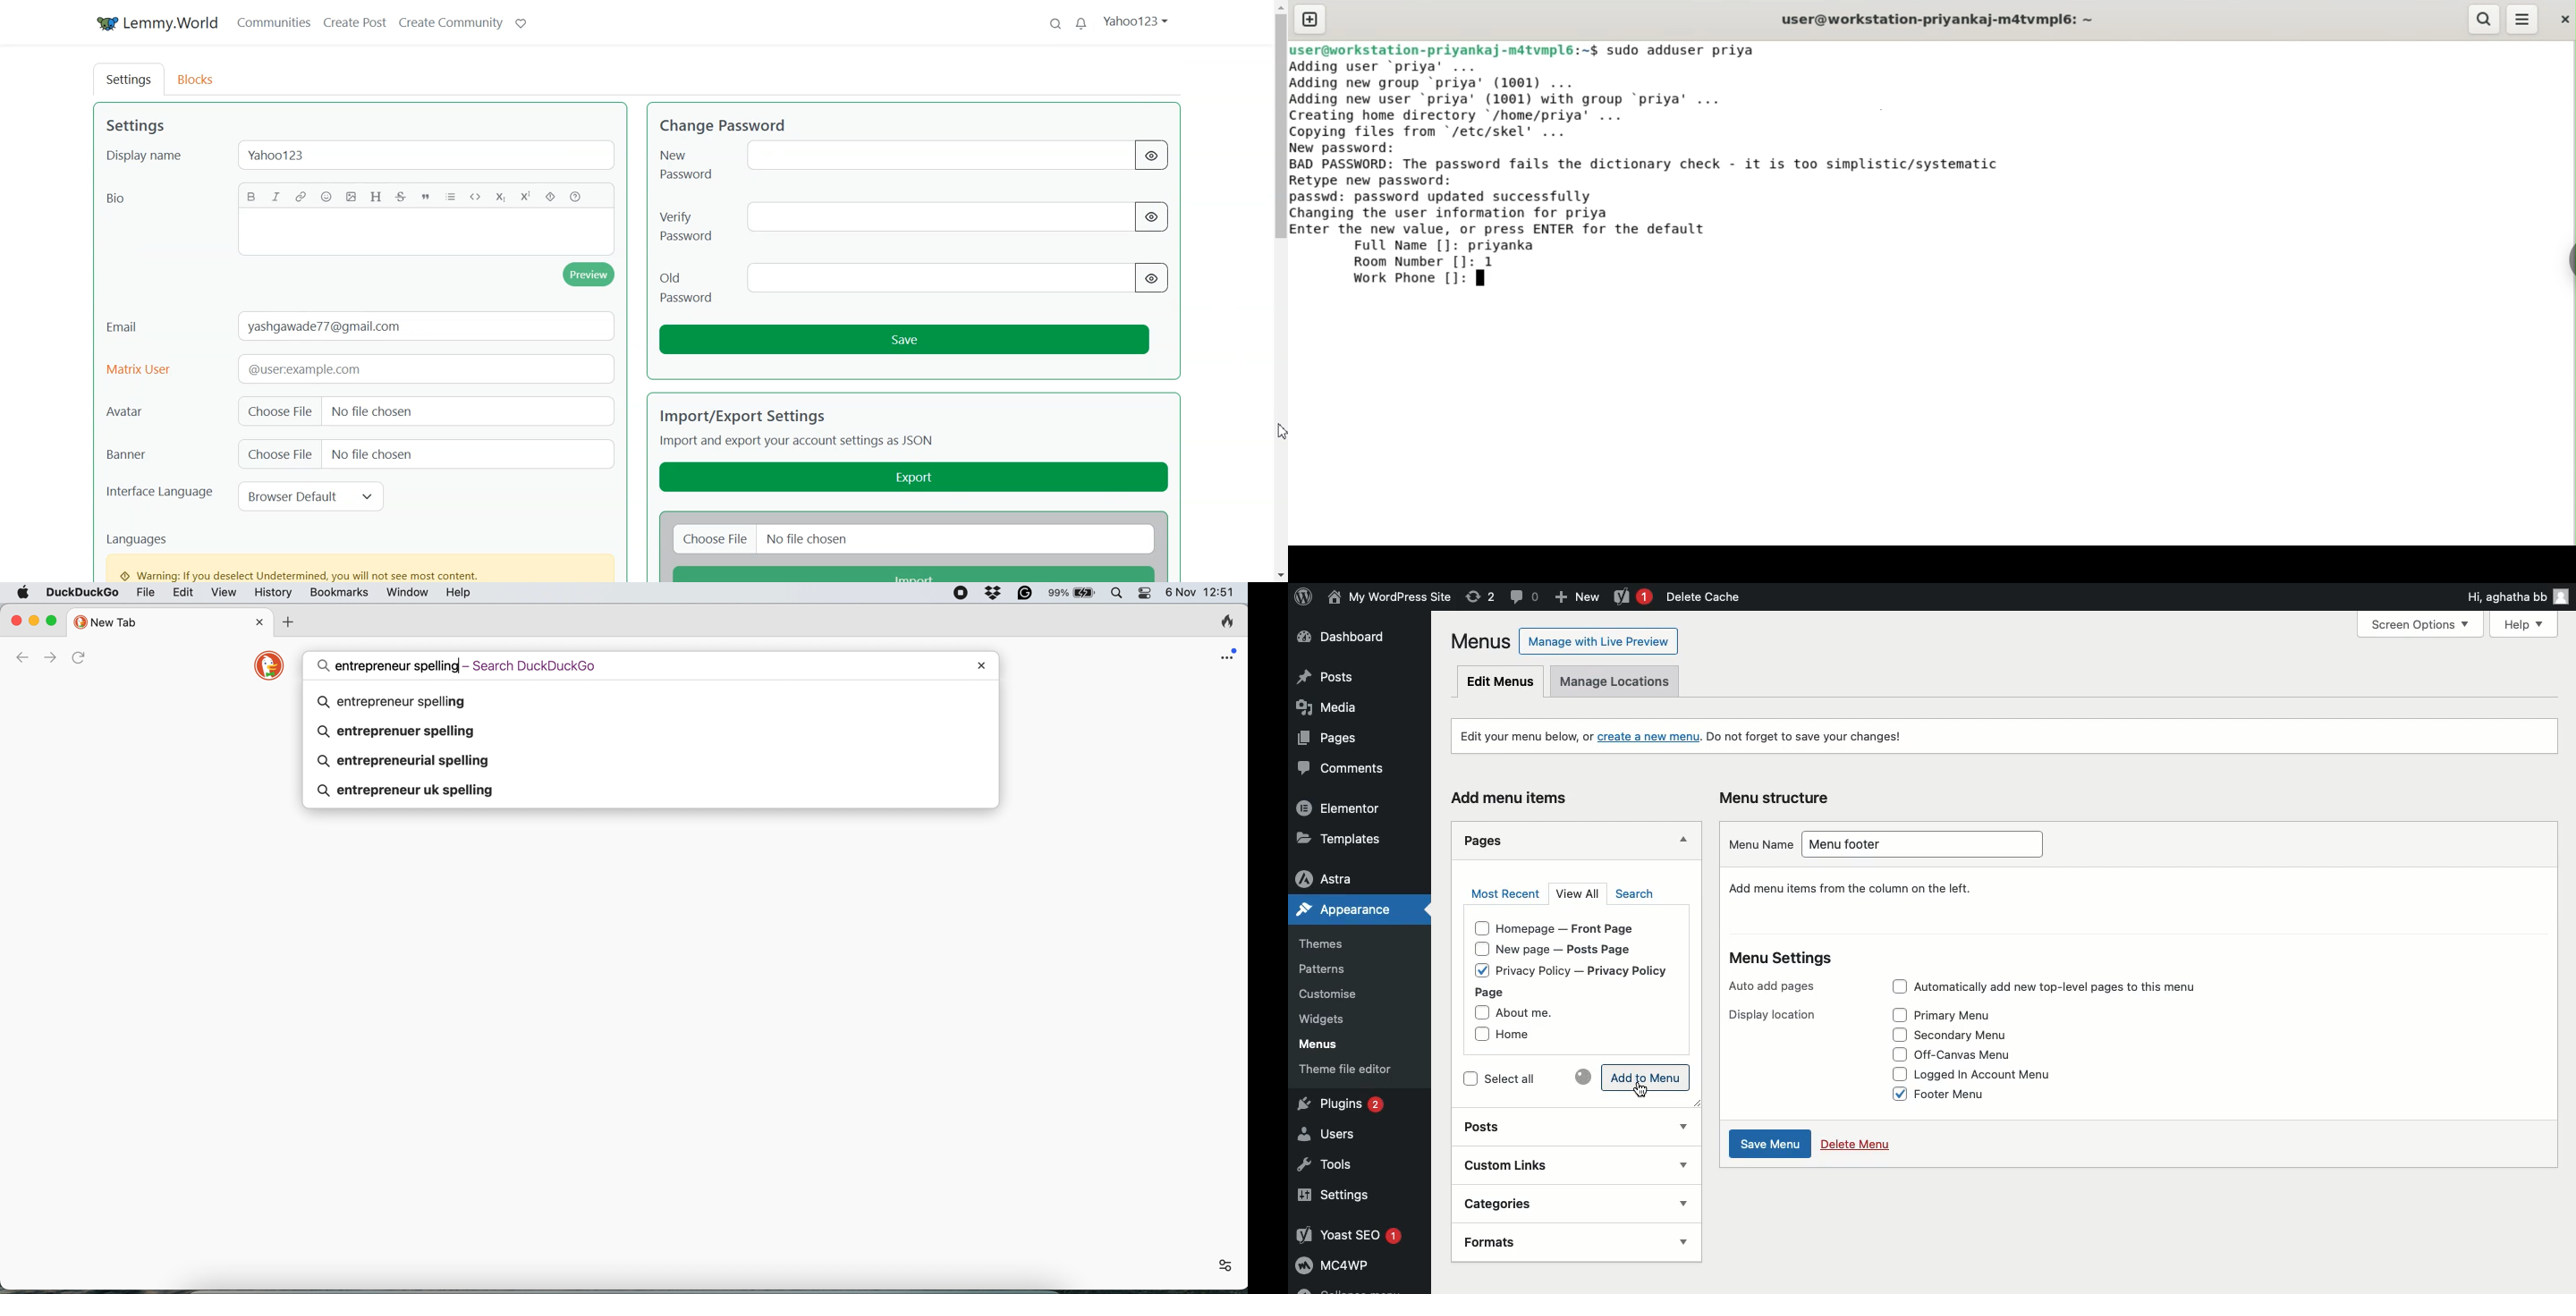  What do you see at coordinates (1669, 165) in the screenshot?
I see `BAD PASSWORD: The password fails the dictionary check. it is too simplistic/systematic` at bounding box center [1669, 165].